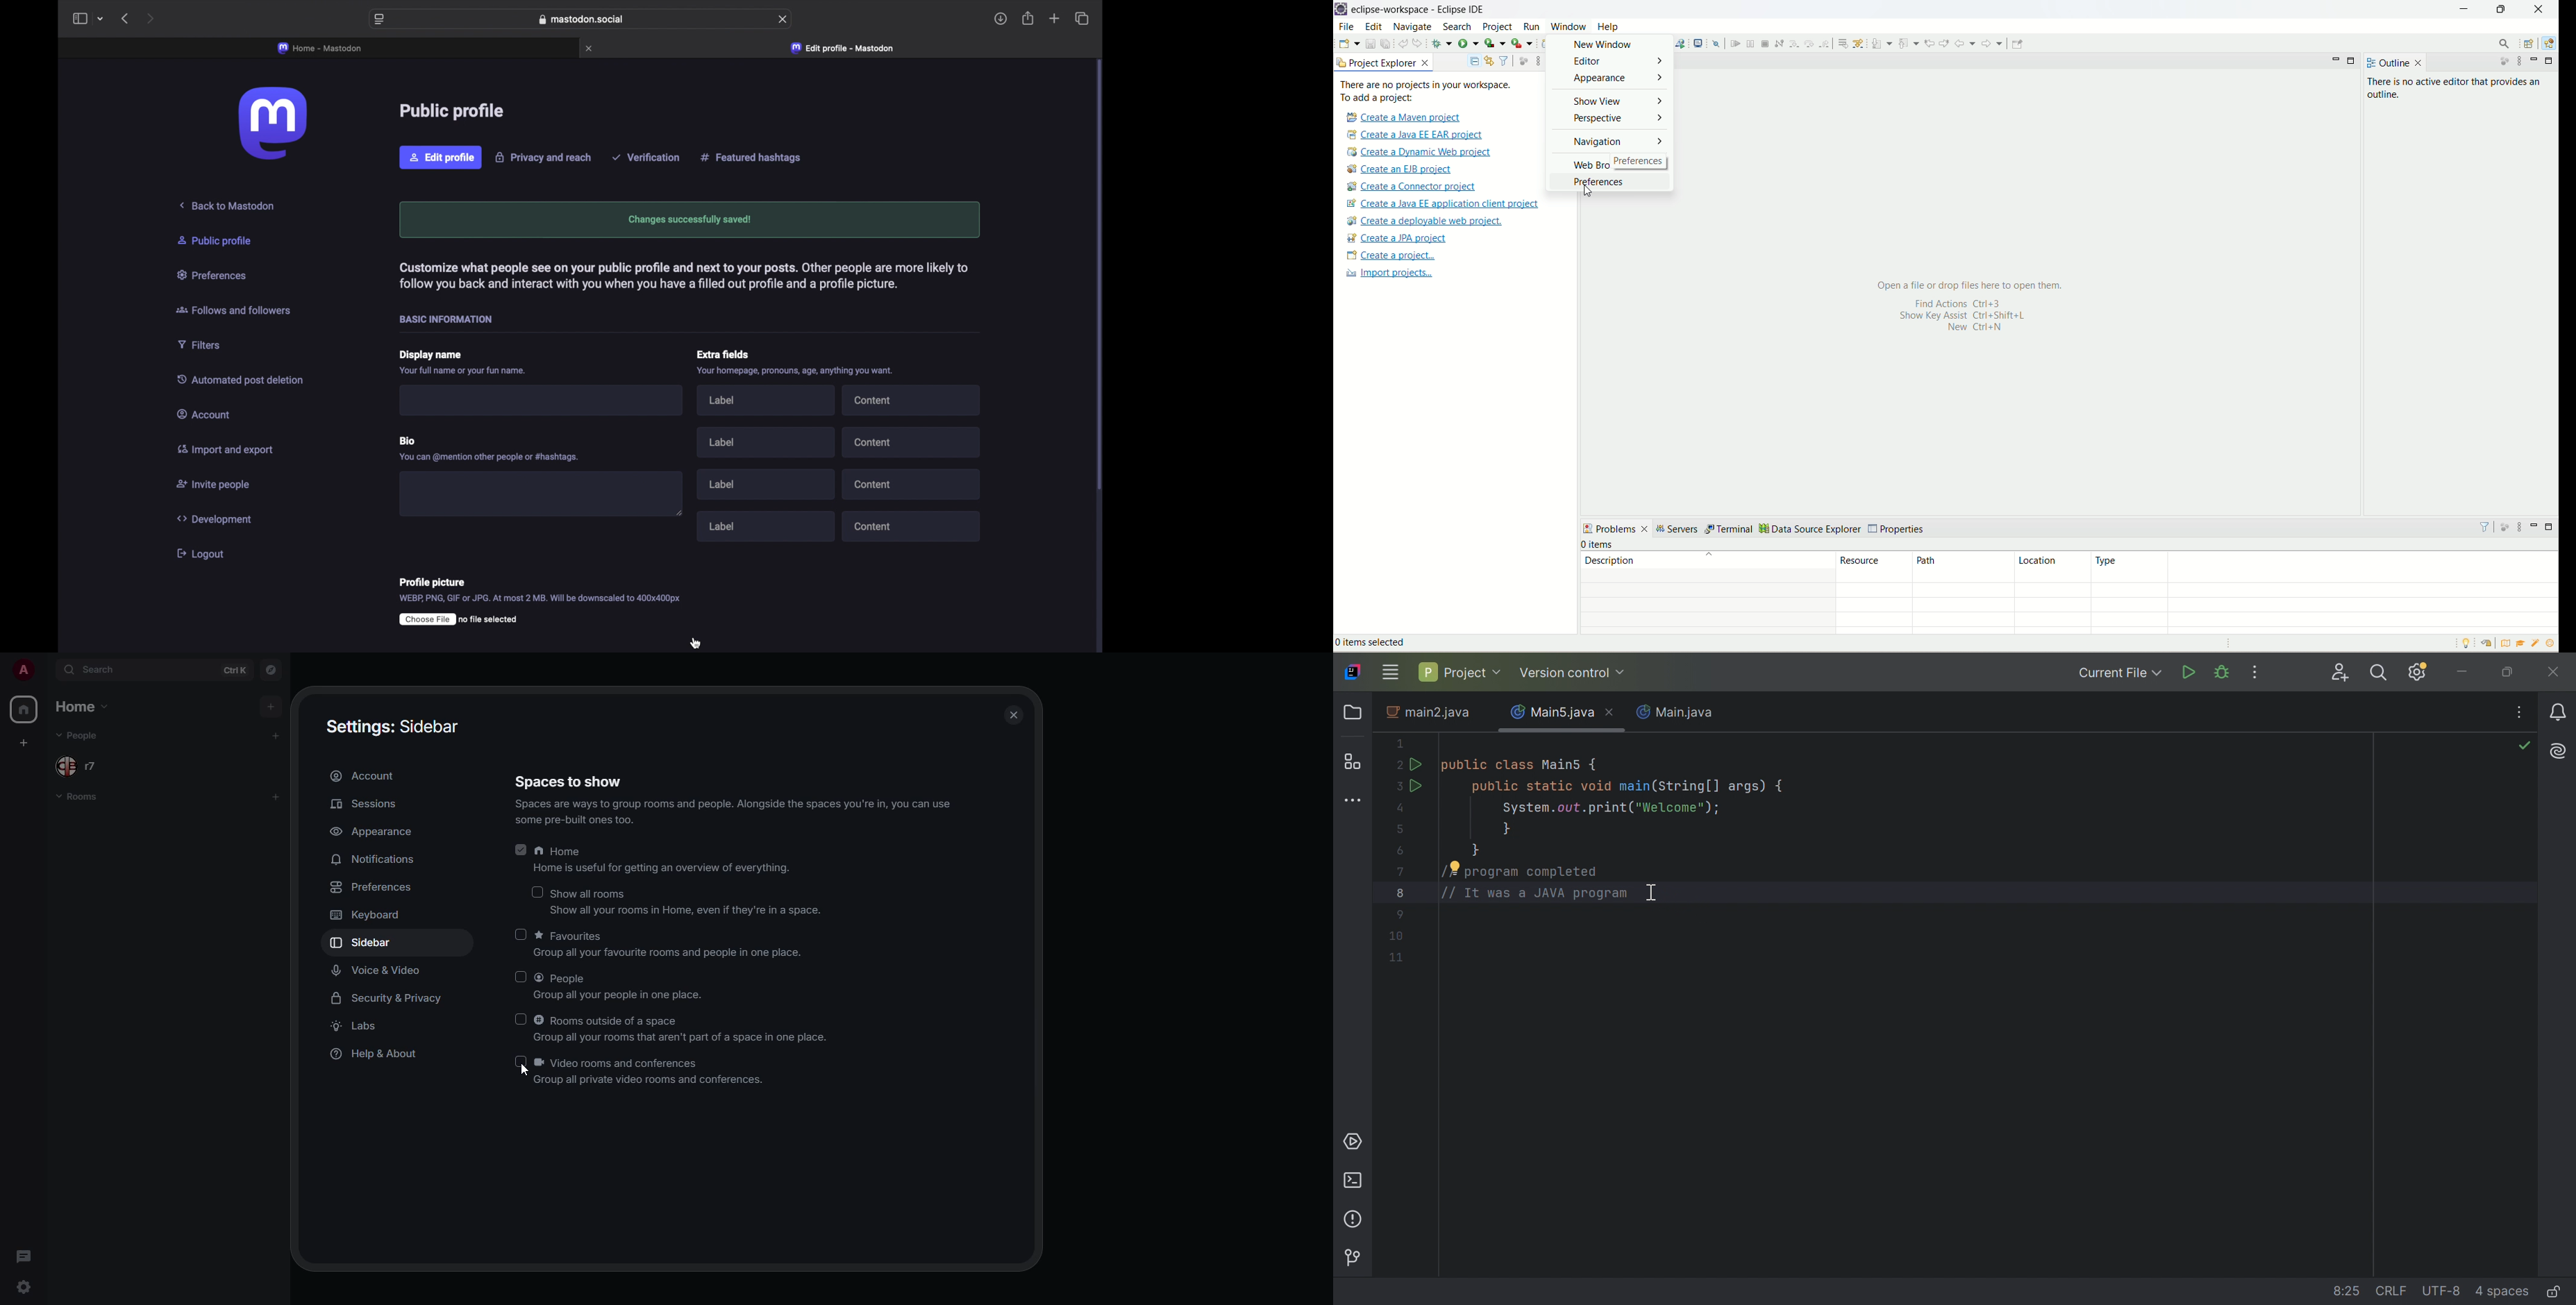 Image resolution: width=2576 pixels, height=1316 pixels. What do you see at coordinates (686, 902) in the screenshot?
I see `Show all rooms
Show all your rooms in Home, even if they're in a space.` at bounding box center [686, 902].